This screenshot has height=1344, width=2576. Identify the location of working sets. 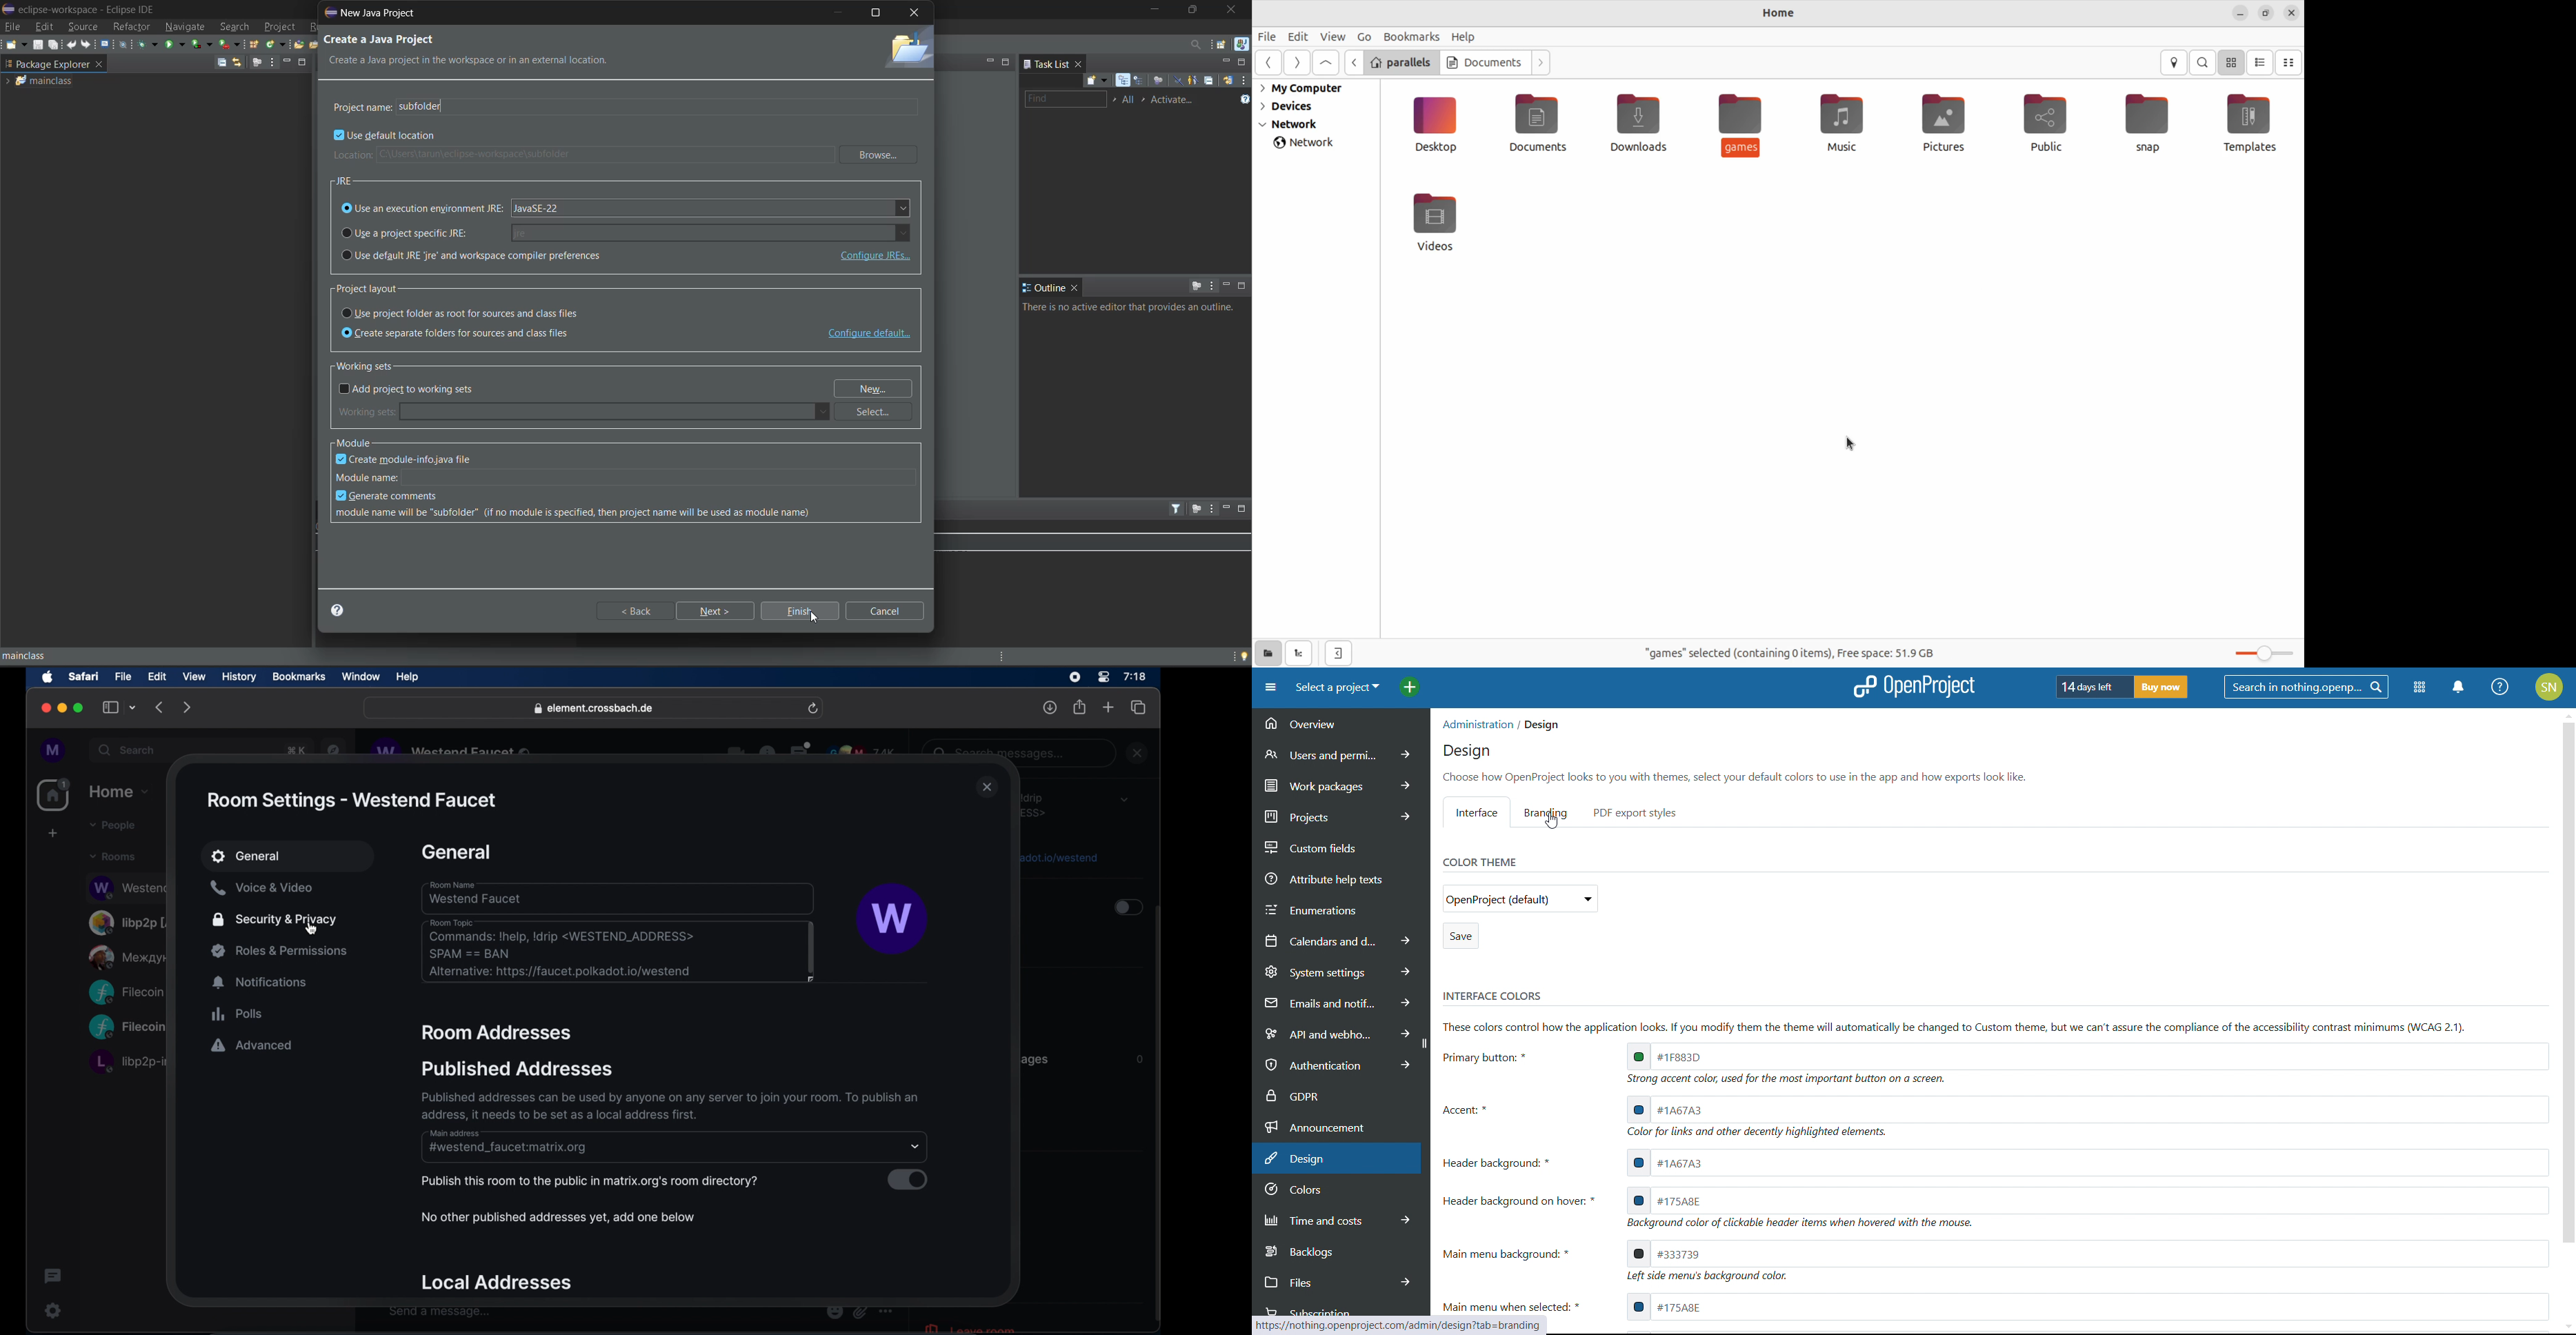
(584, 412).